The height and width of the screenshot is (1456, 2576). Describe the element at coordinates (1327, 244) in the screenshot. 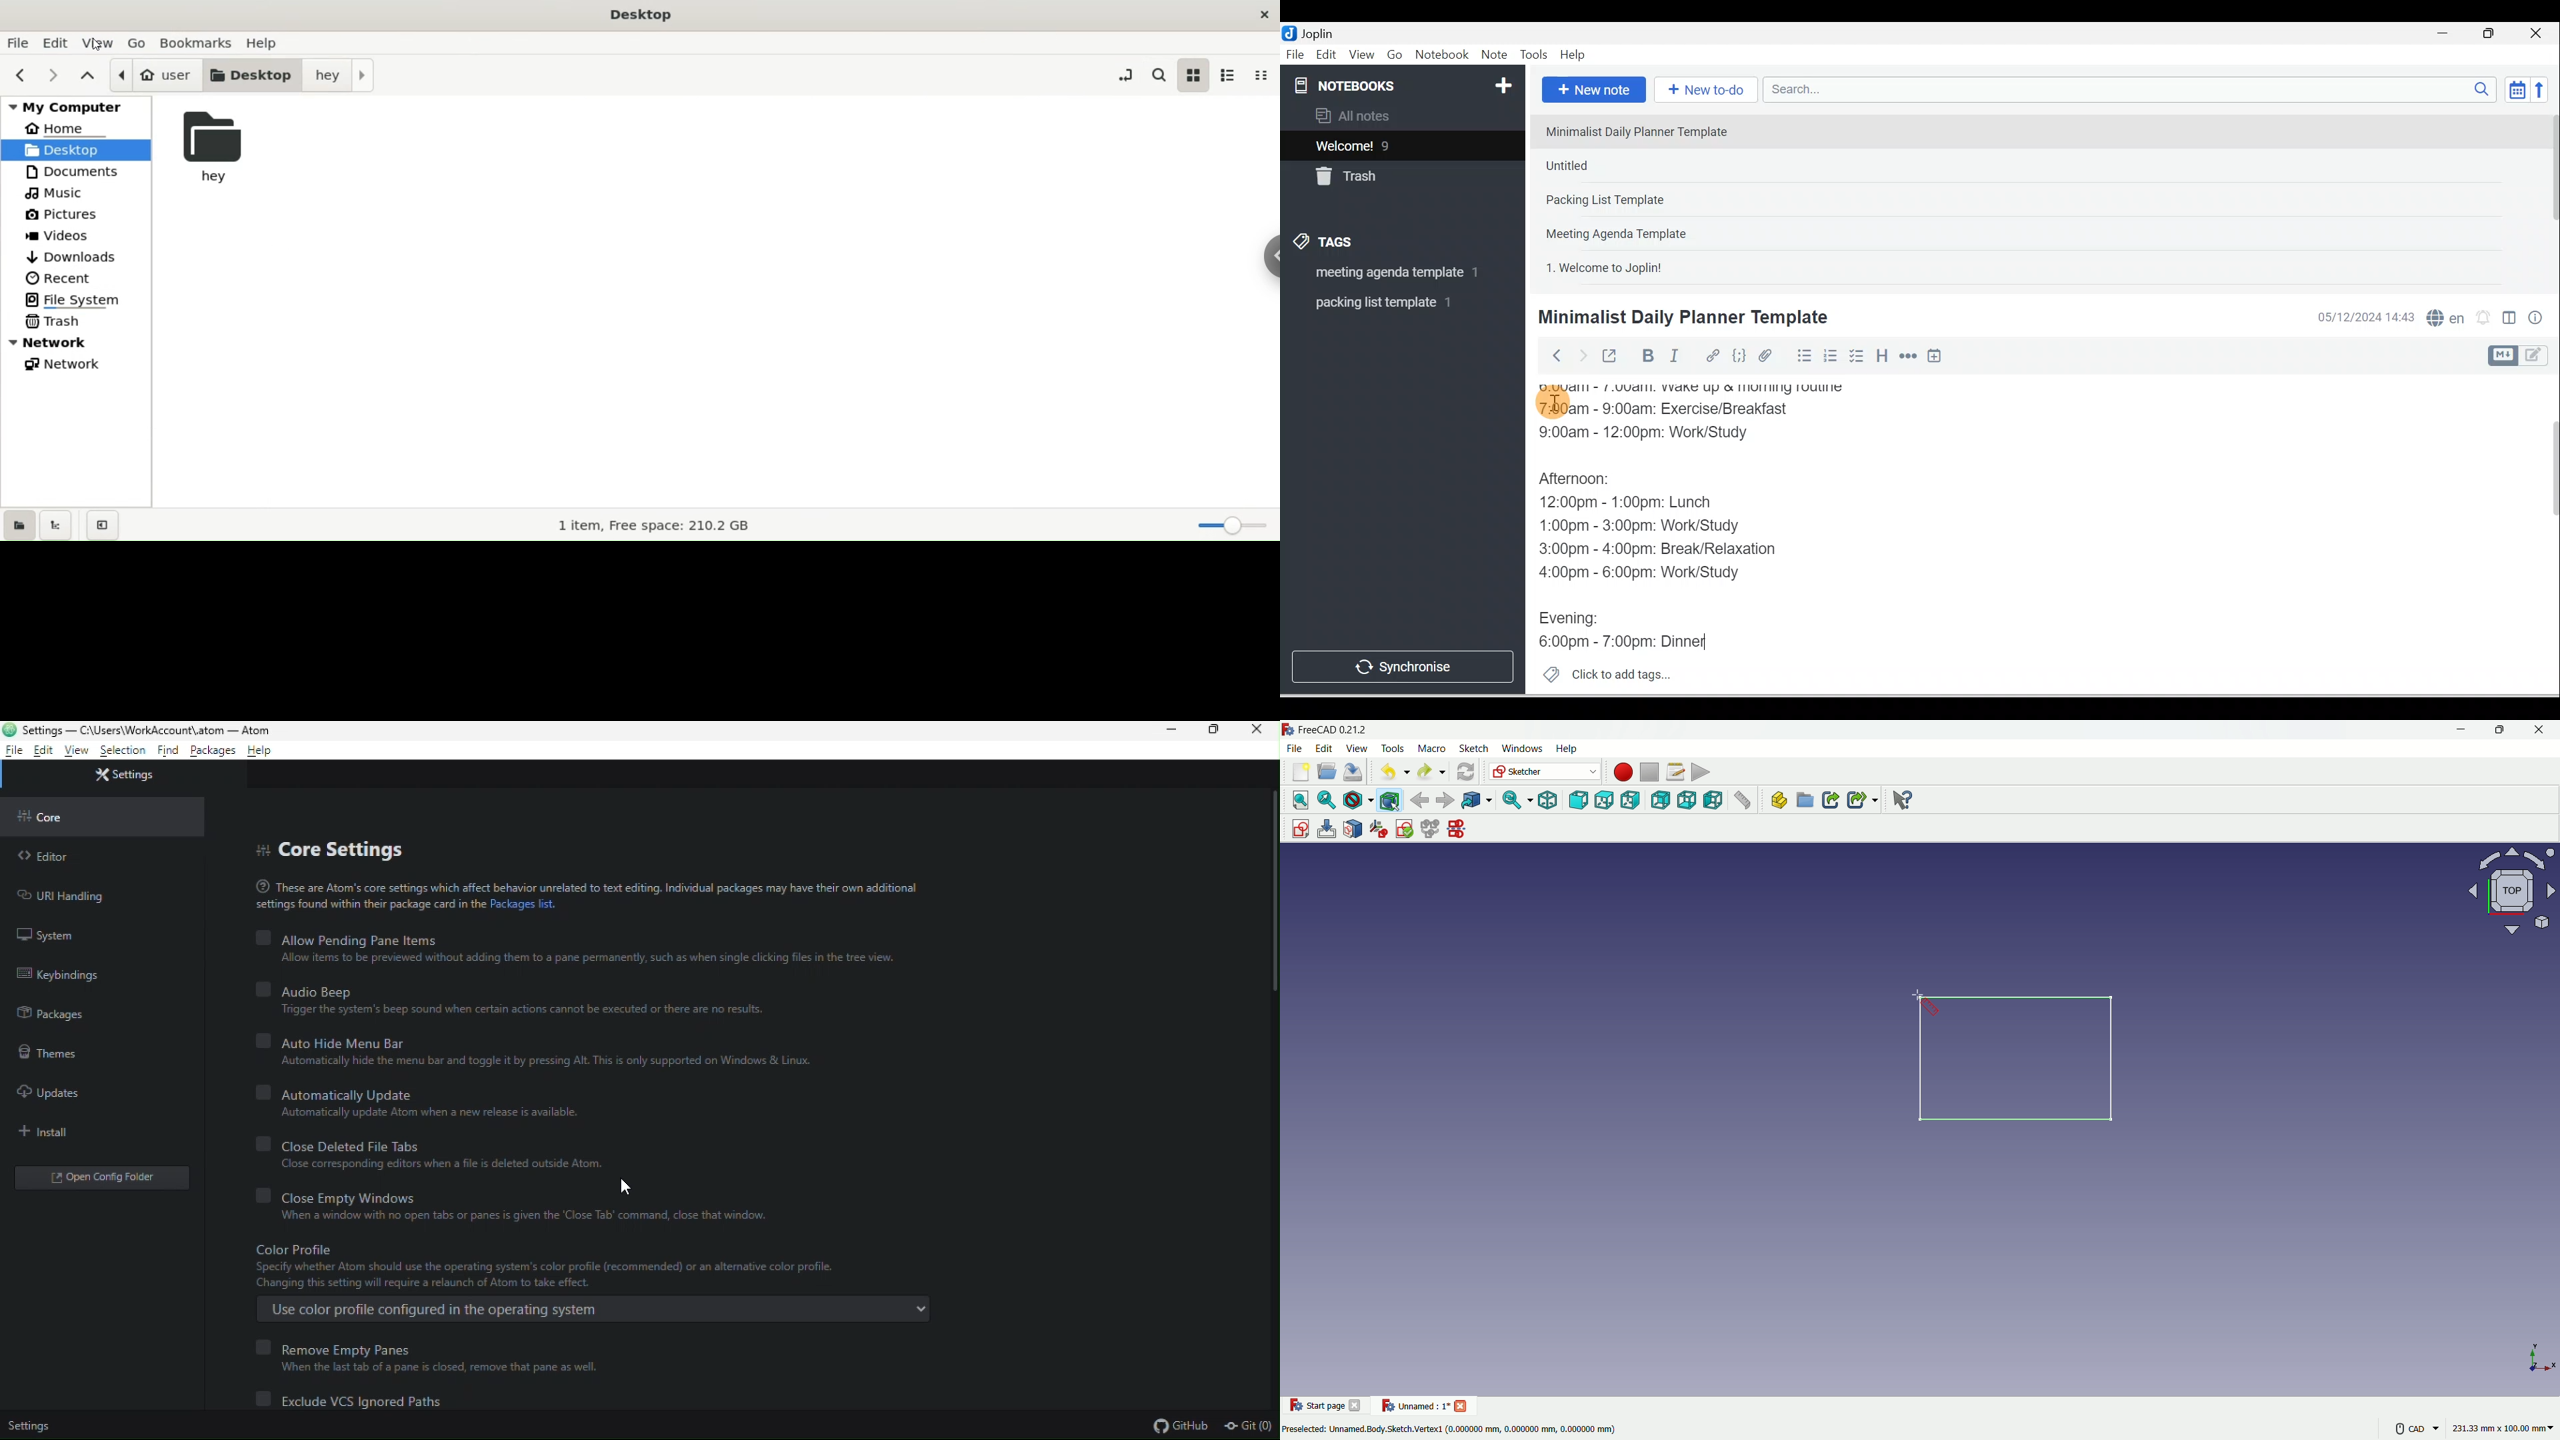

I see `Tags` at that location.